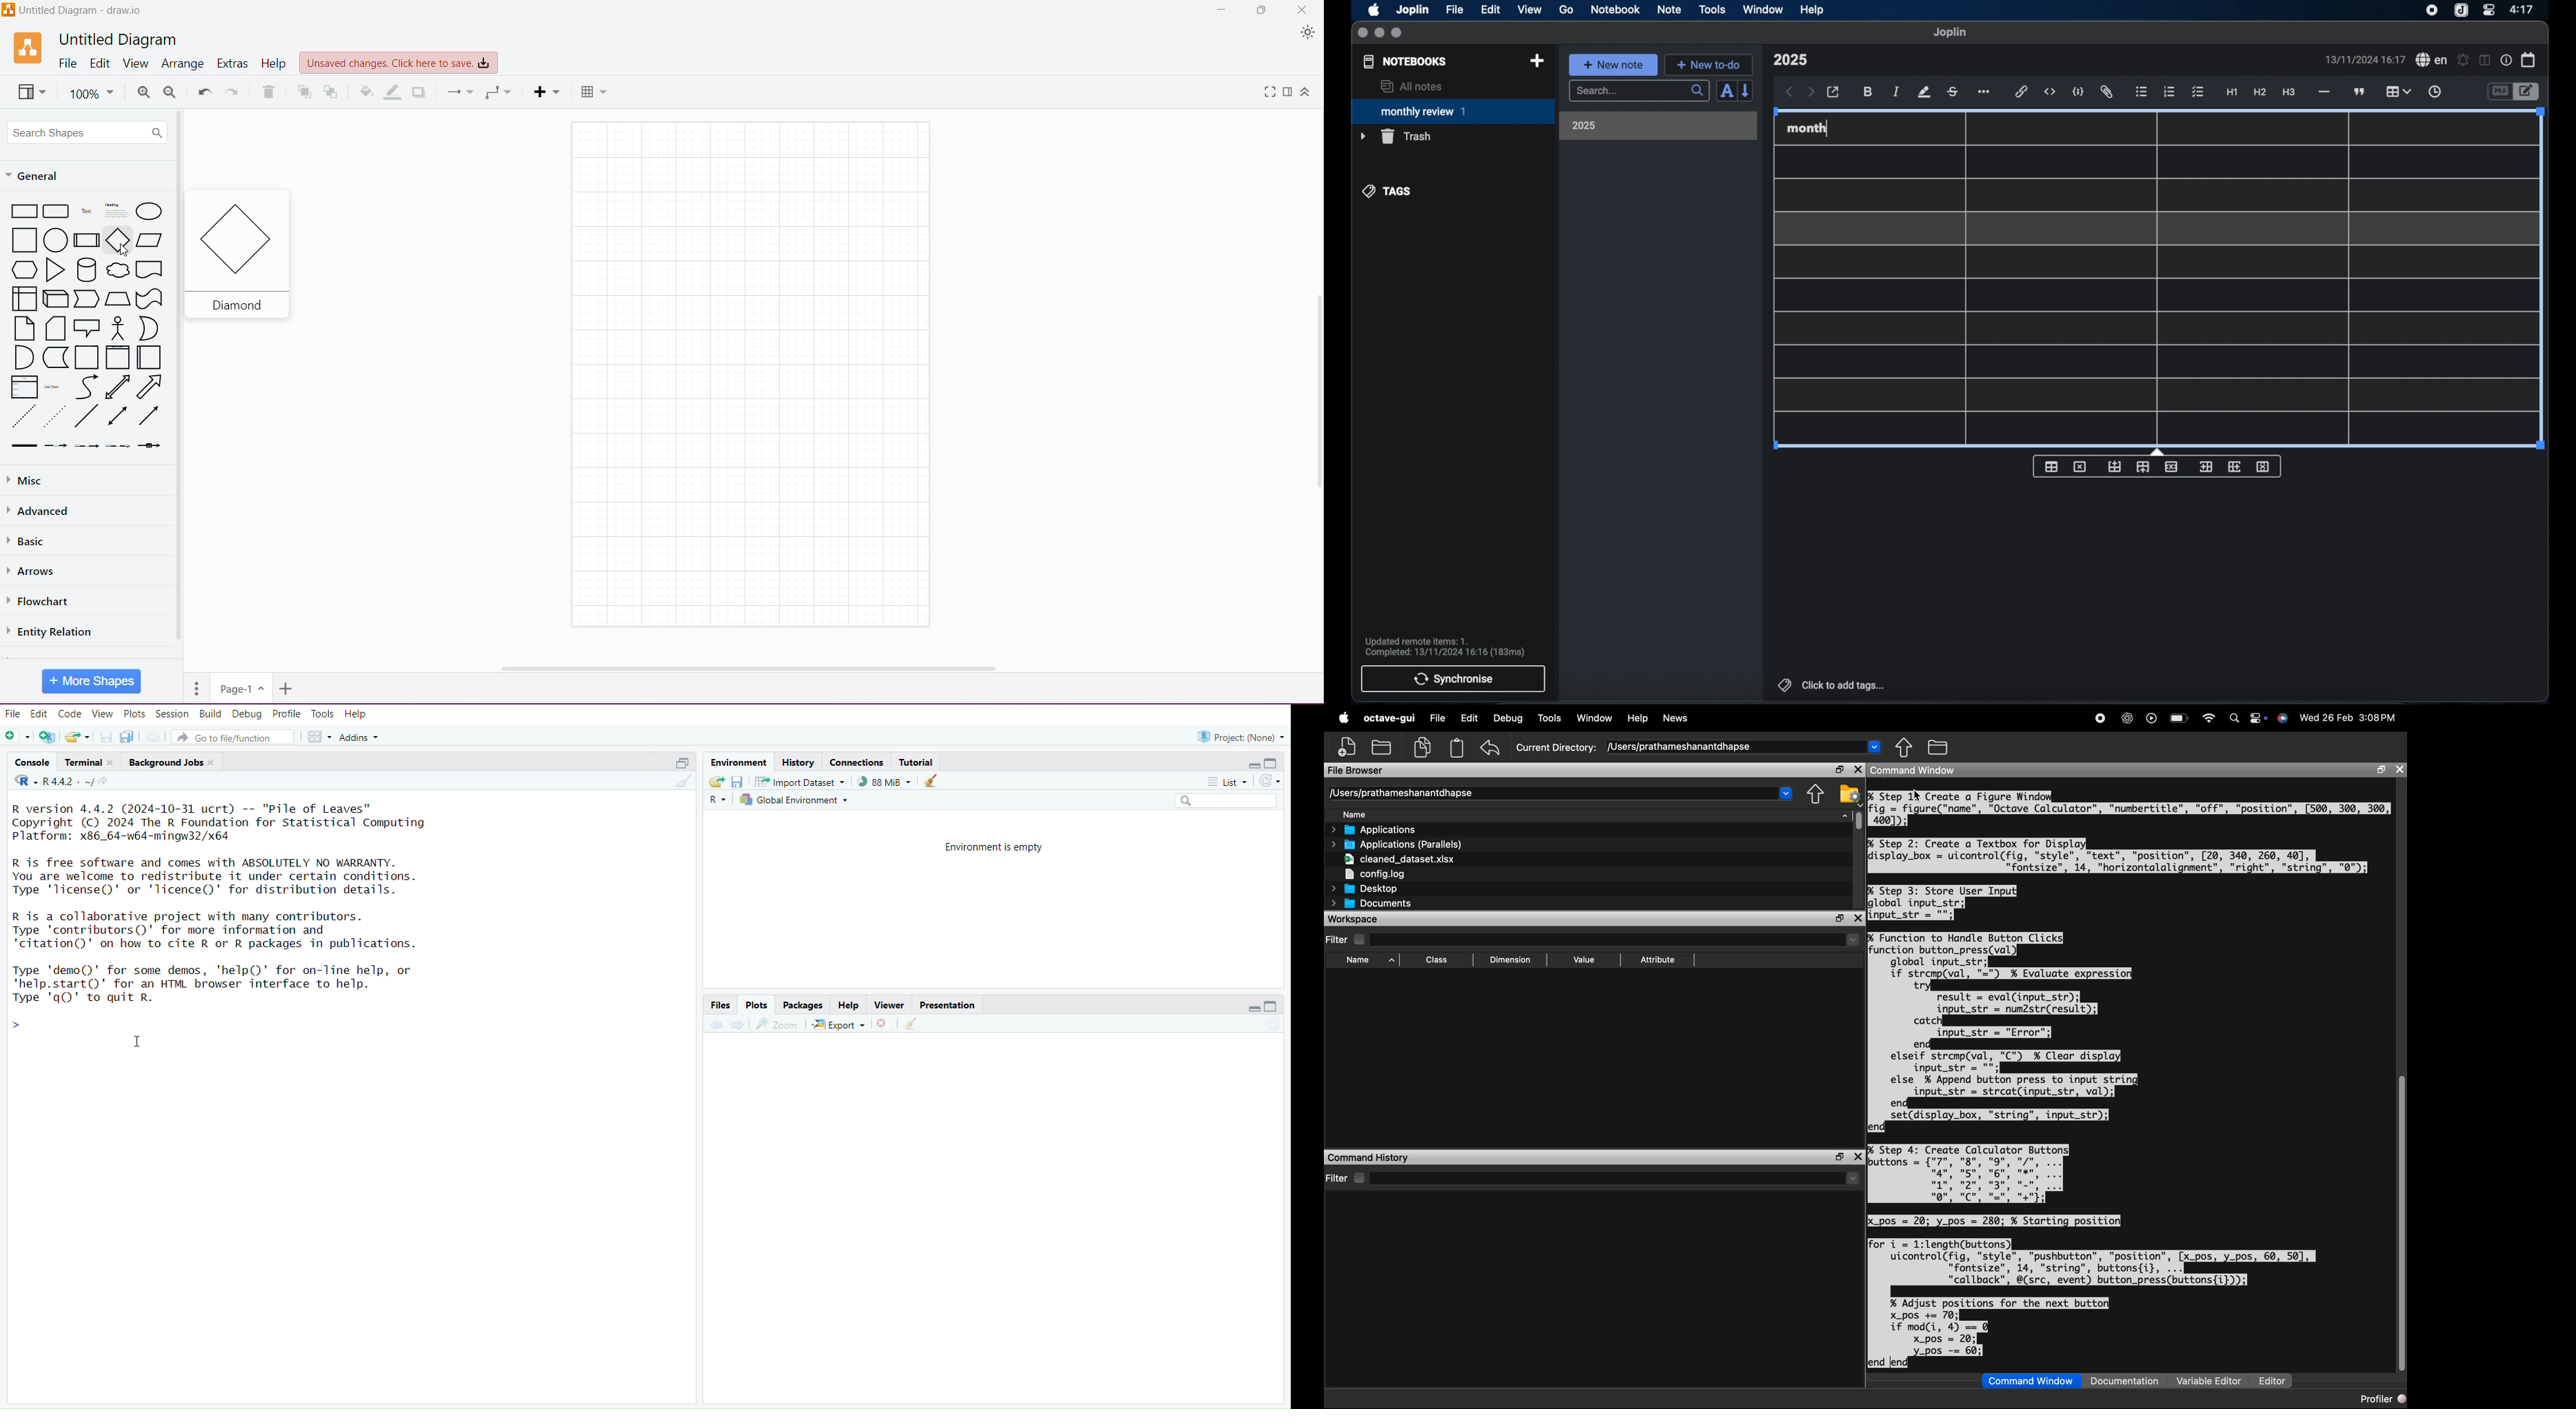  Describe the element at coordinates (2432, 10) in the screenshot. I see `screen recorder icon` at that location.